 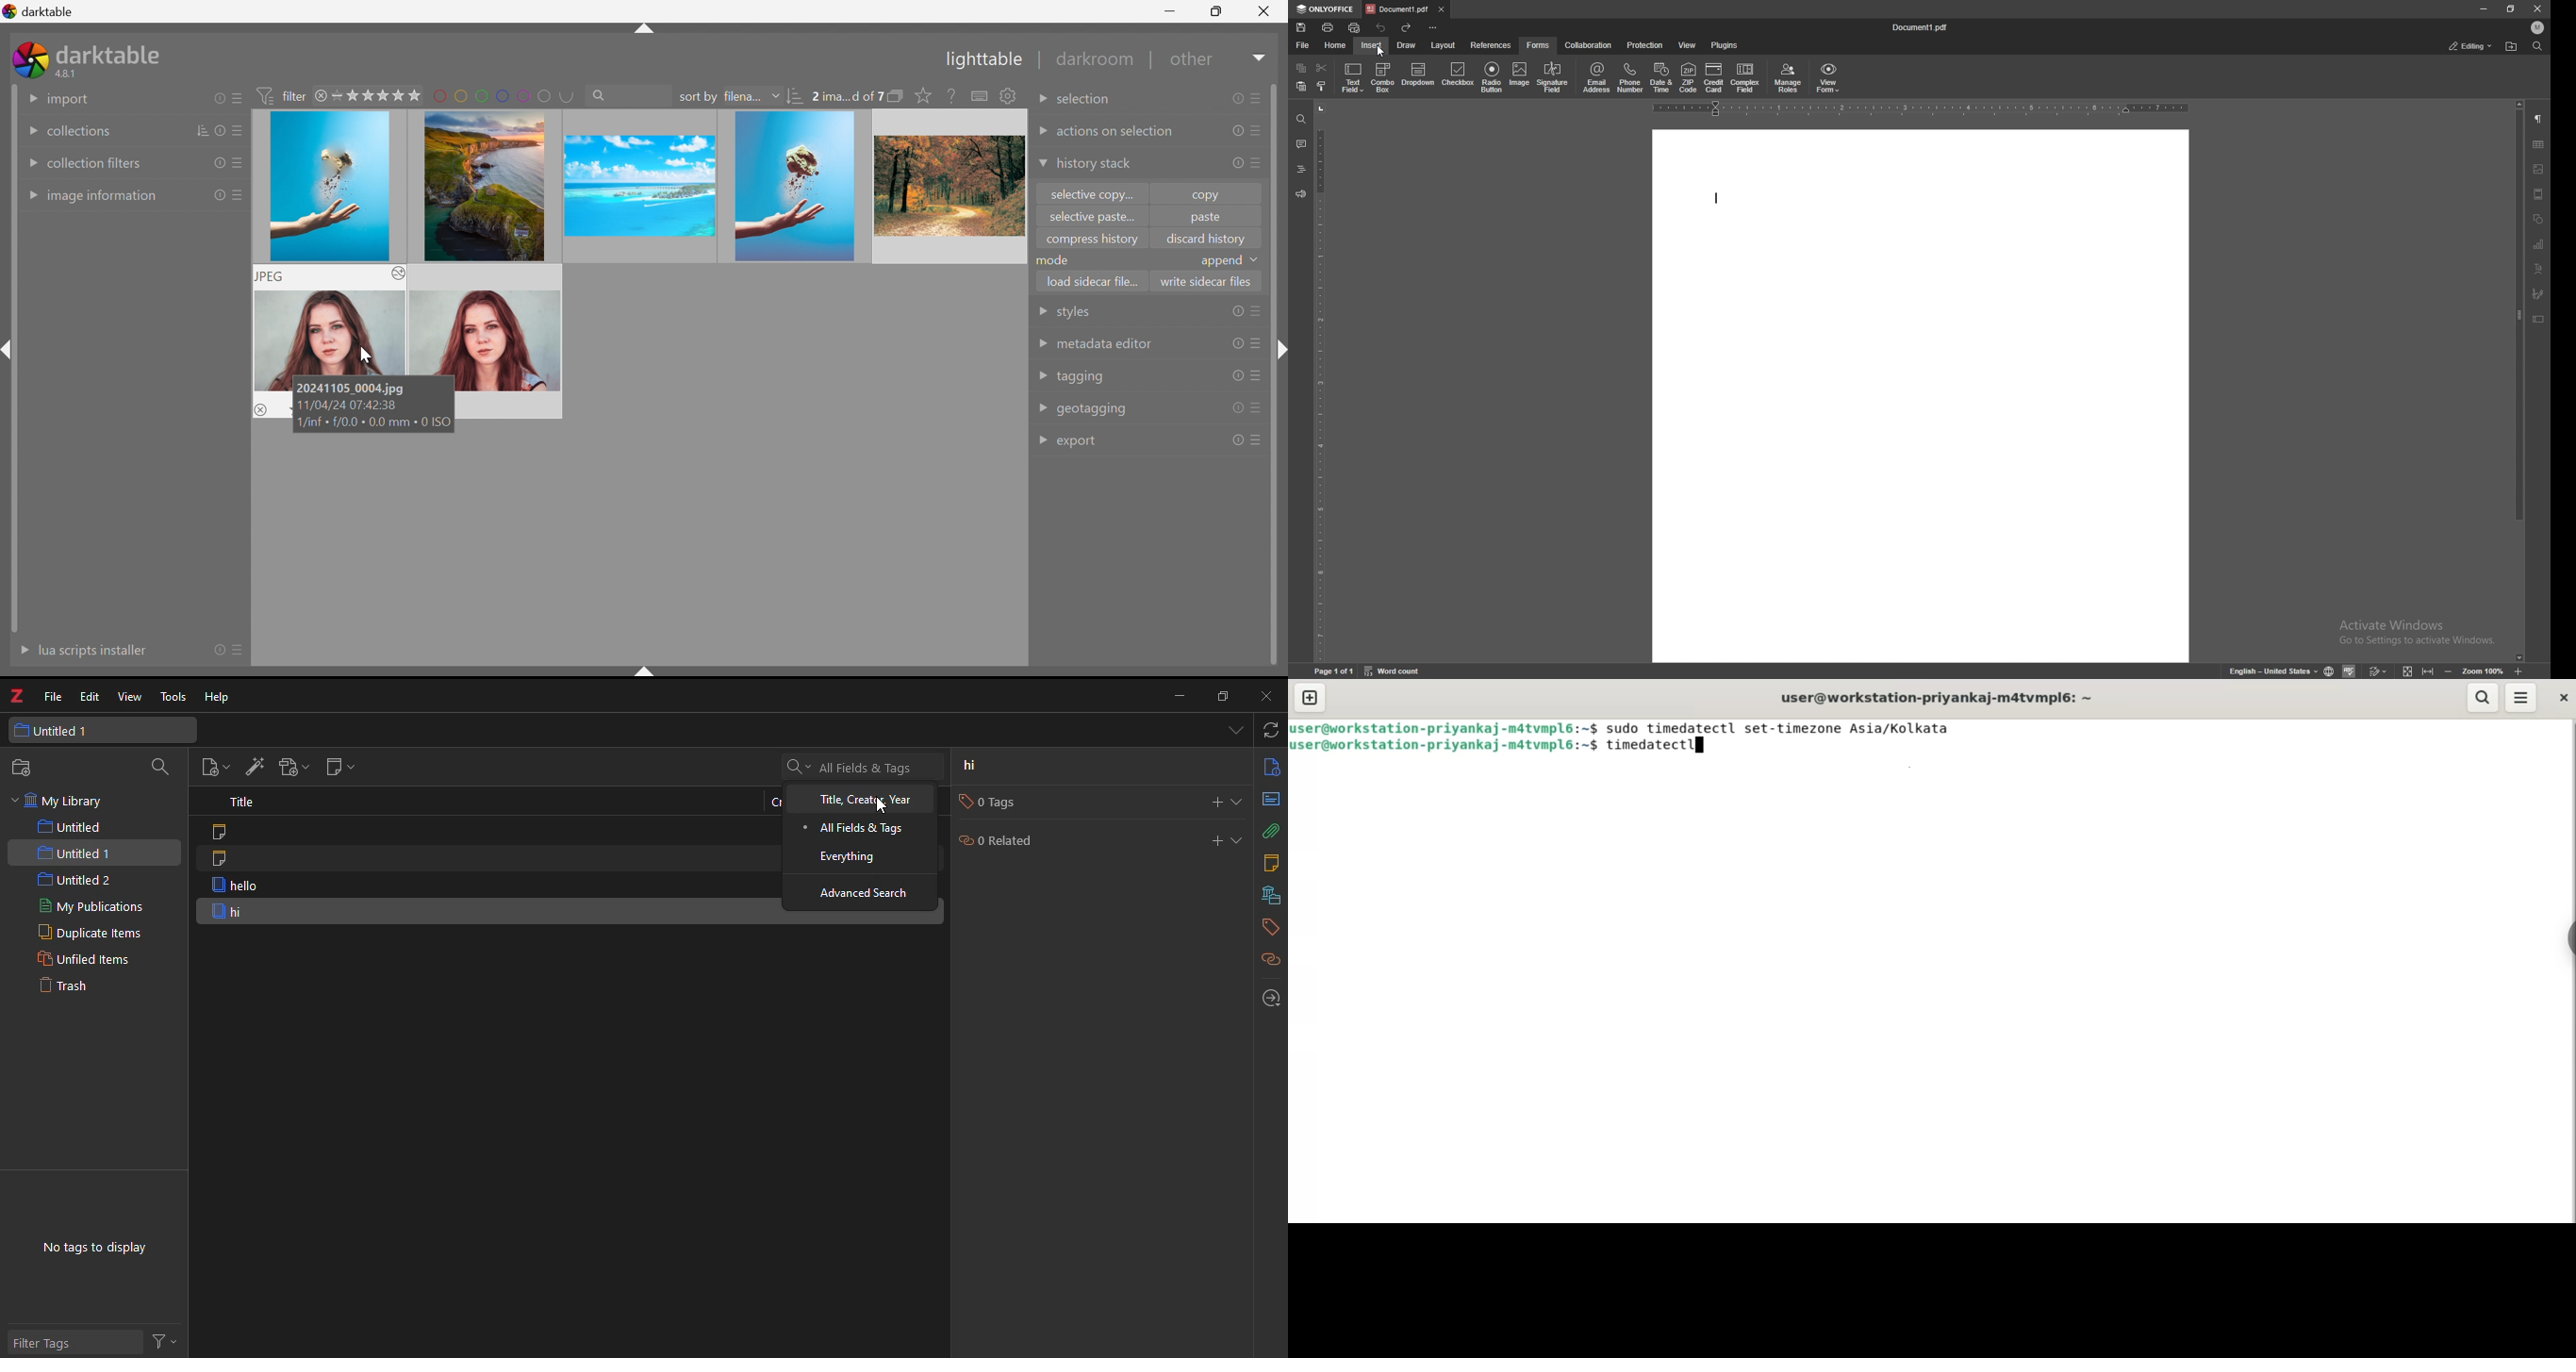 What do you see at coordinates (1104, 344) in the screenshot?
I see `metadata editor` at bounding box center [1104, 344].